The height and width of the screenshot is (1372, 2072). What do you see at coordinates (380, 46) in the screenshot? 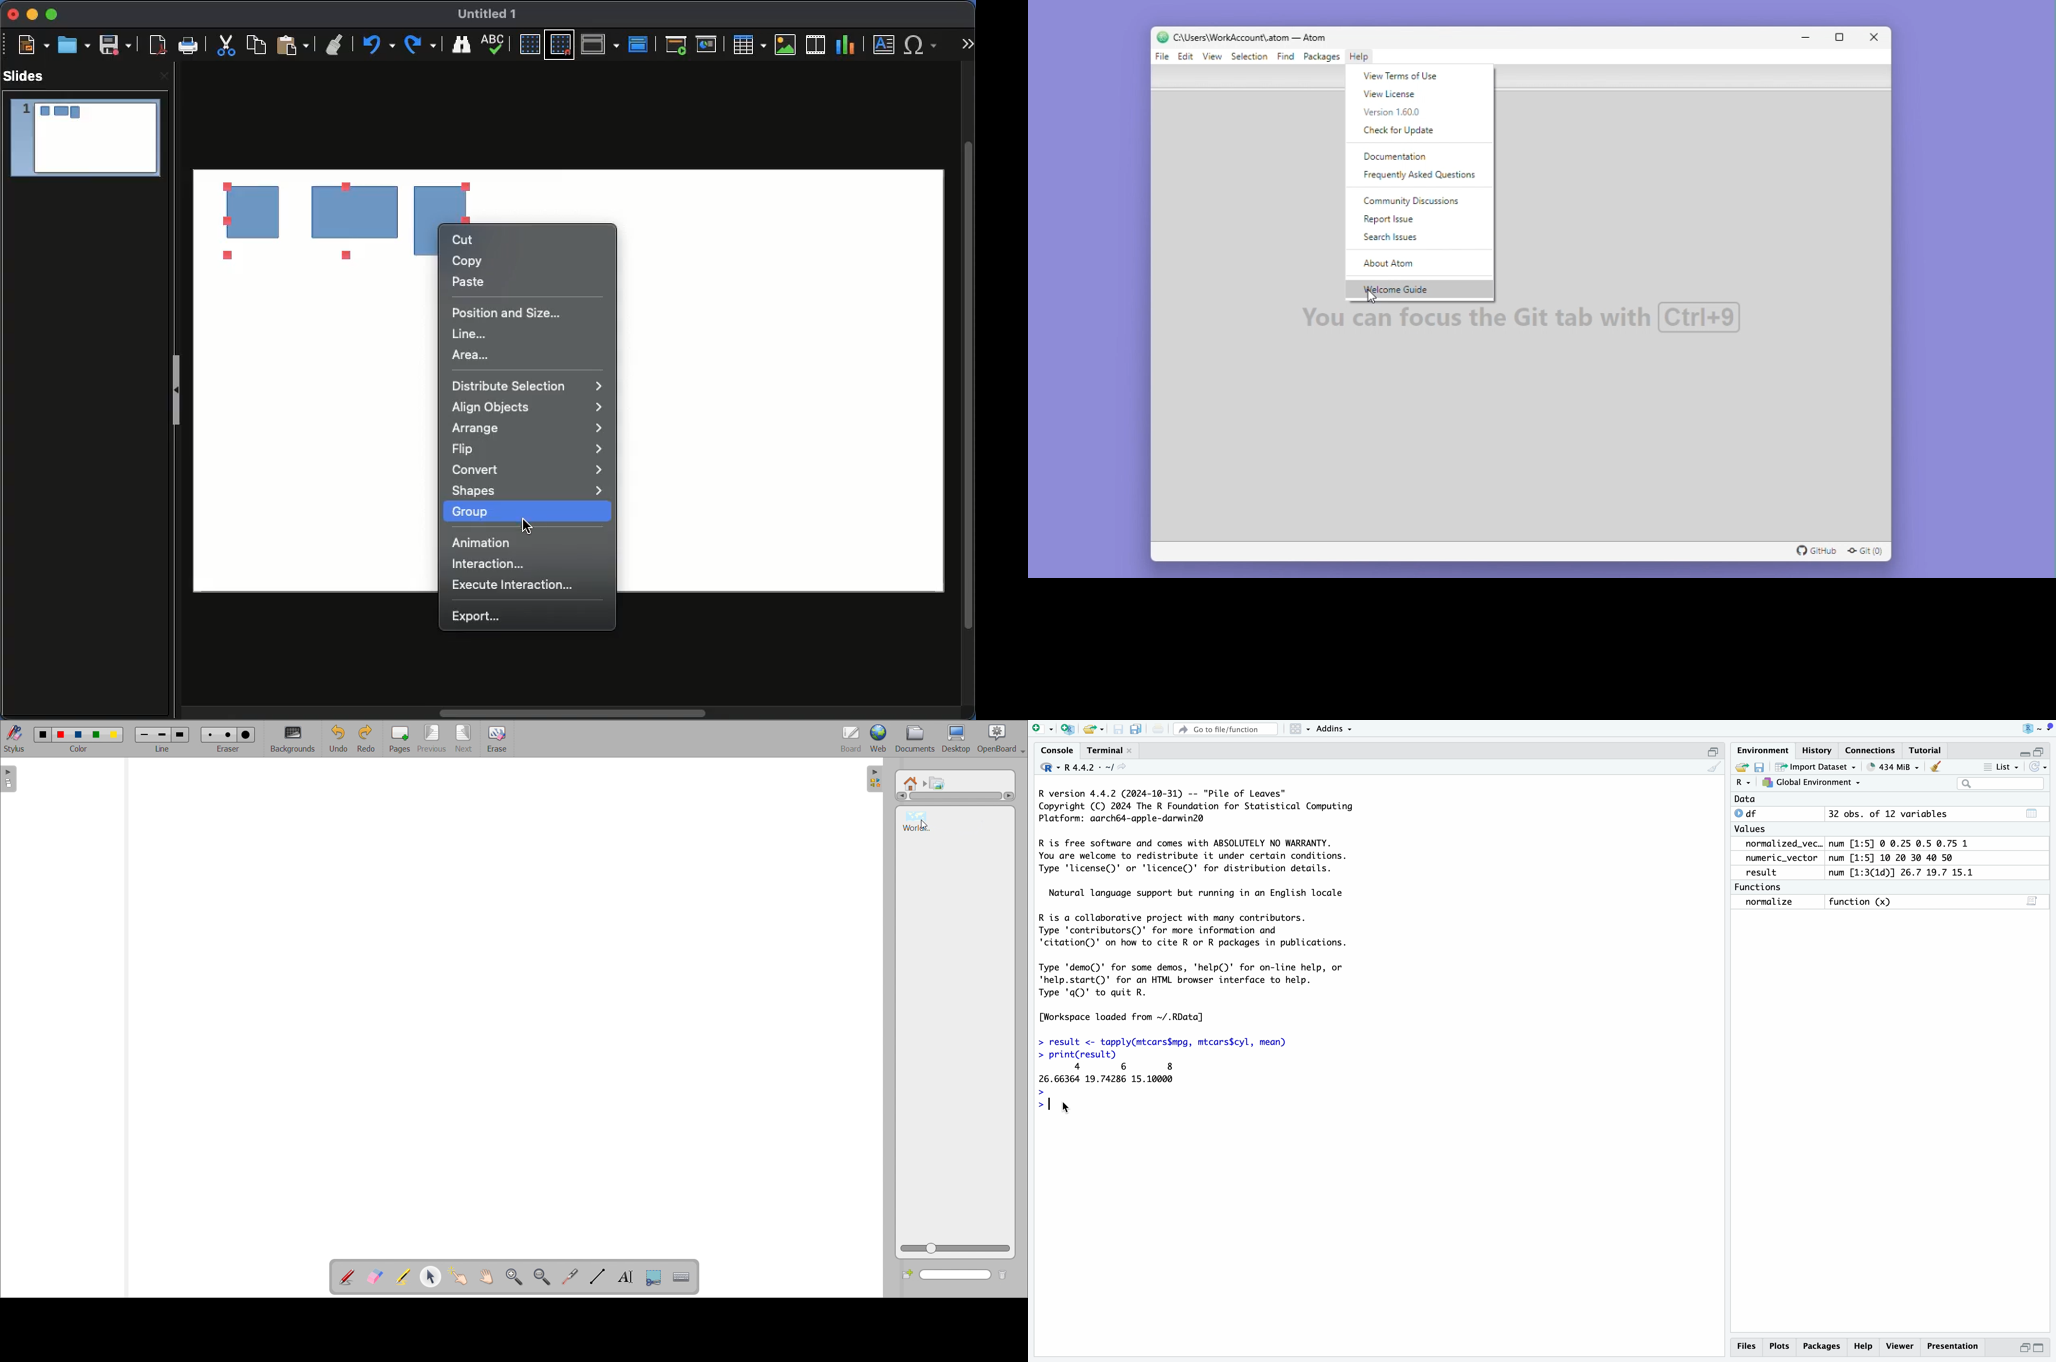
I see `Undo` at bounding box center [380, 46].